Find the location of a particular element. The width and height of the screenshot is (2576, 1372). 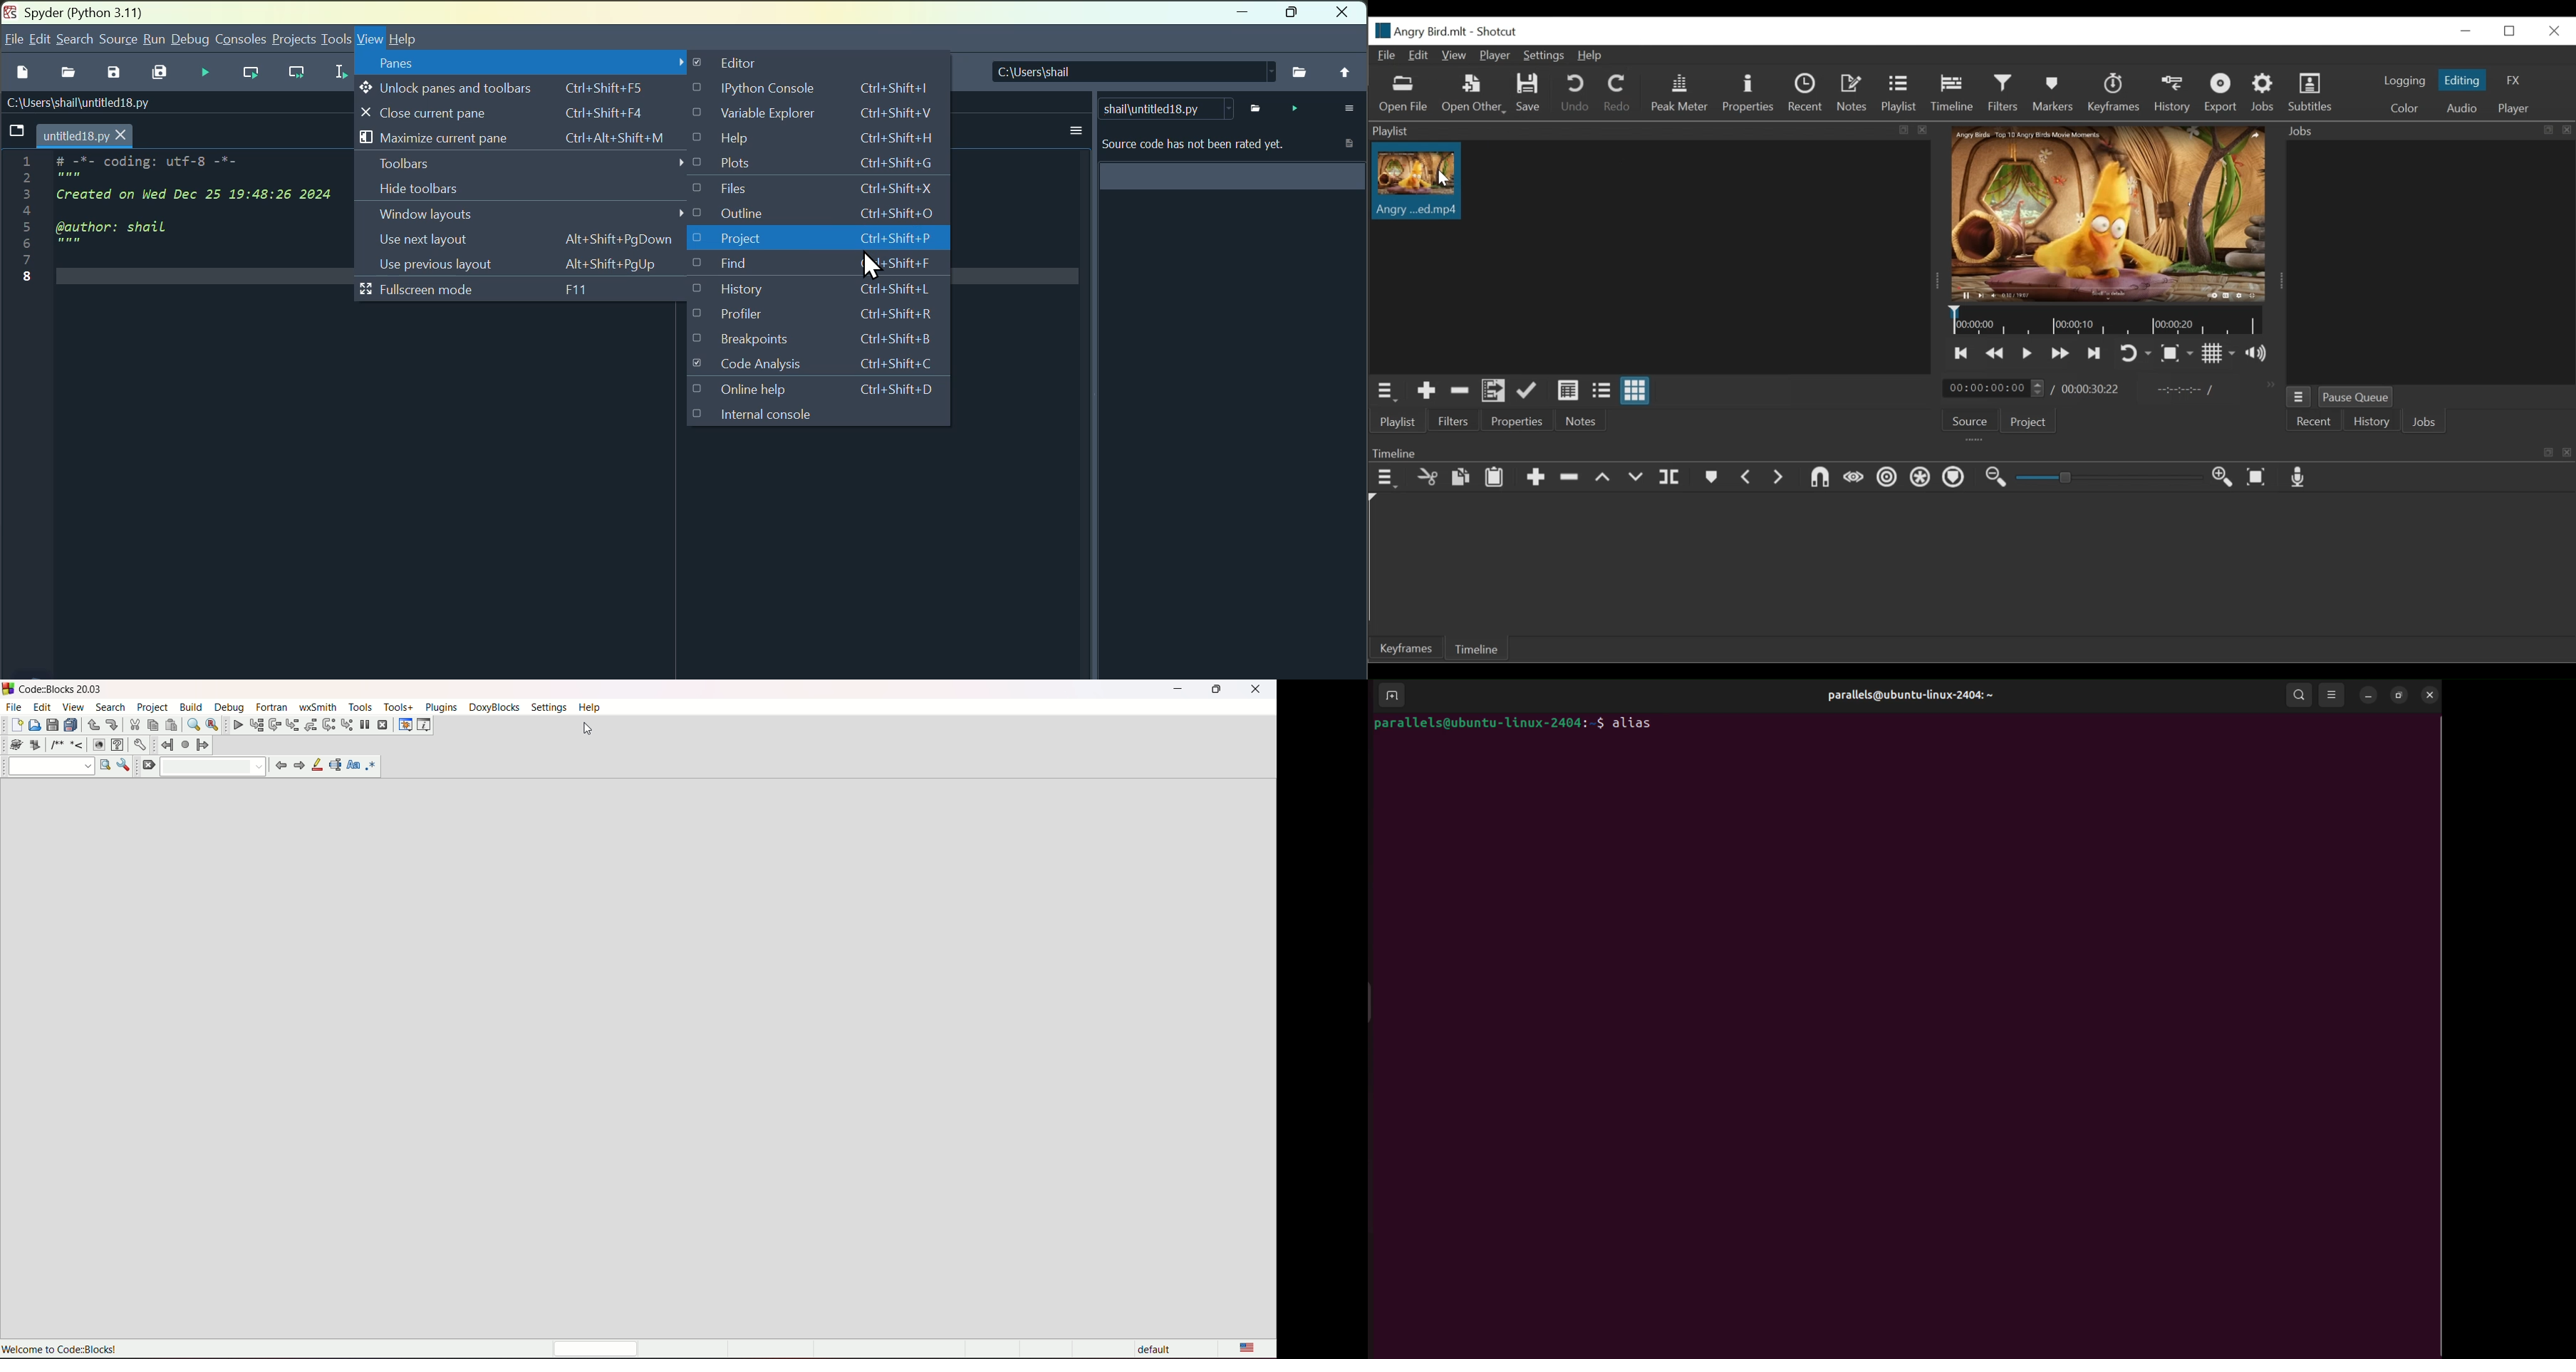

In point is located at coordinates (2184, 390).